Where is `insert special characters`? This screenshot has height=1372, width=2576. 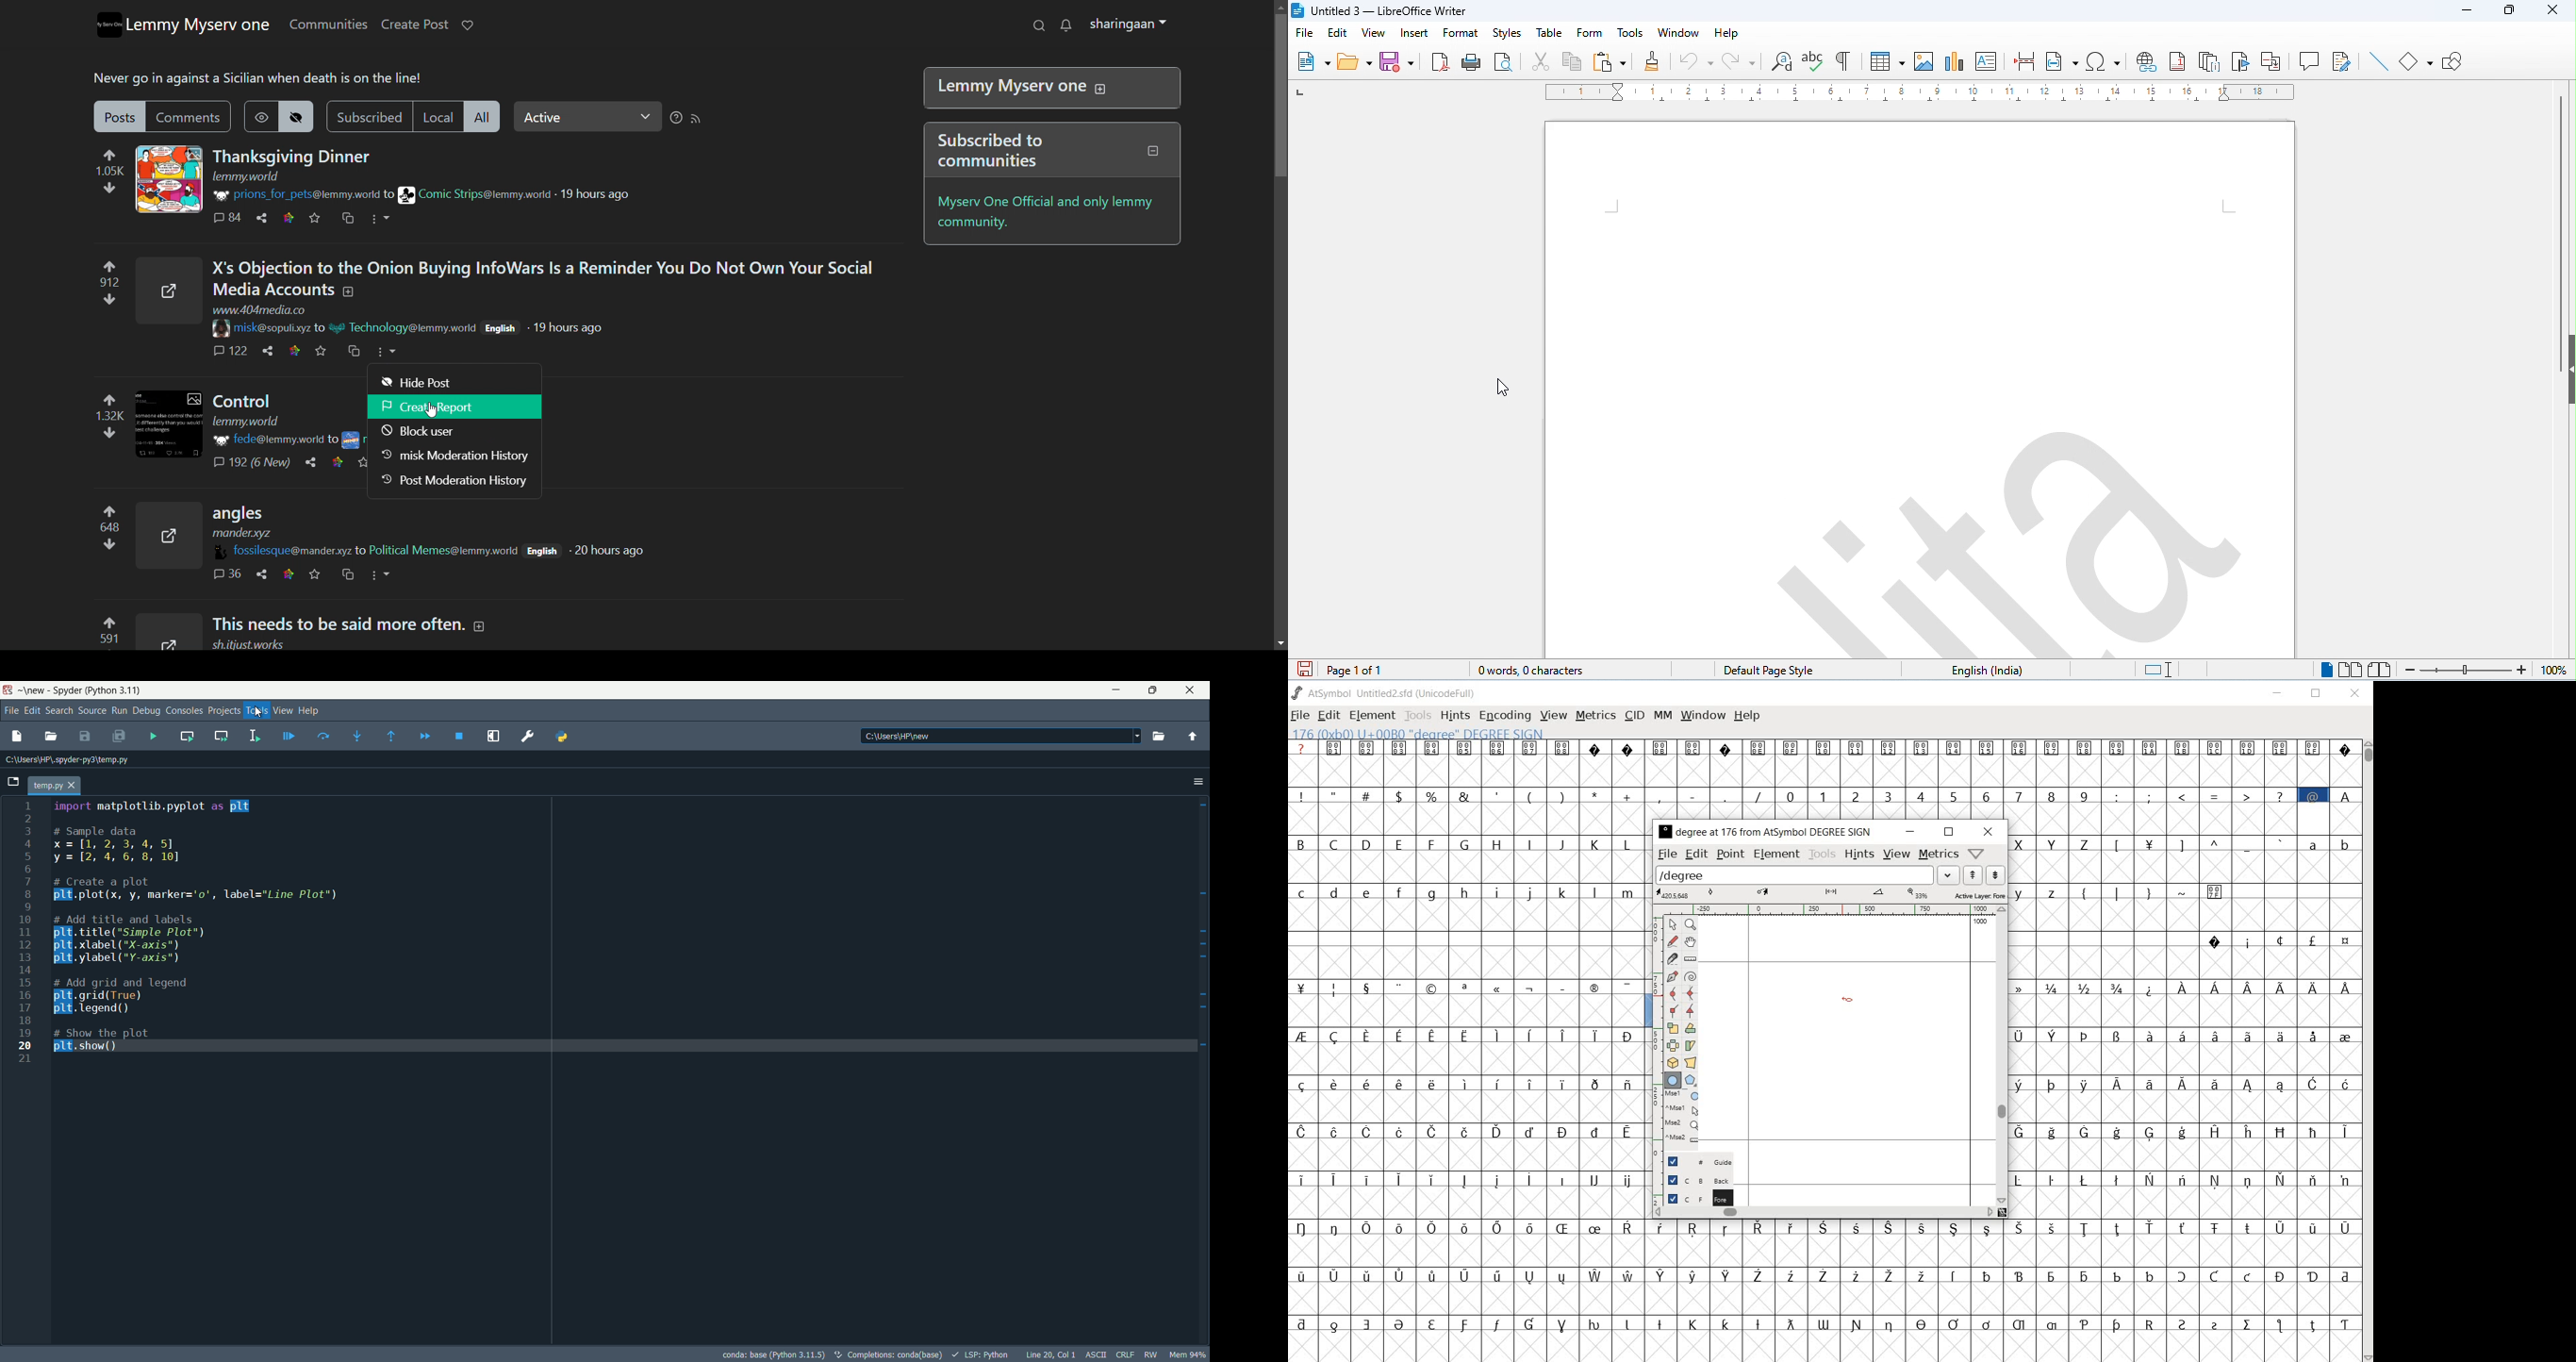 insert special characters is located at coordinates (2104, 59).